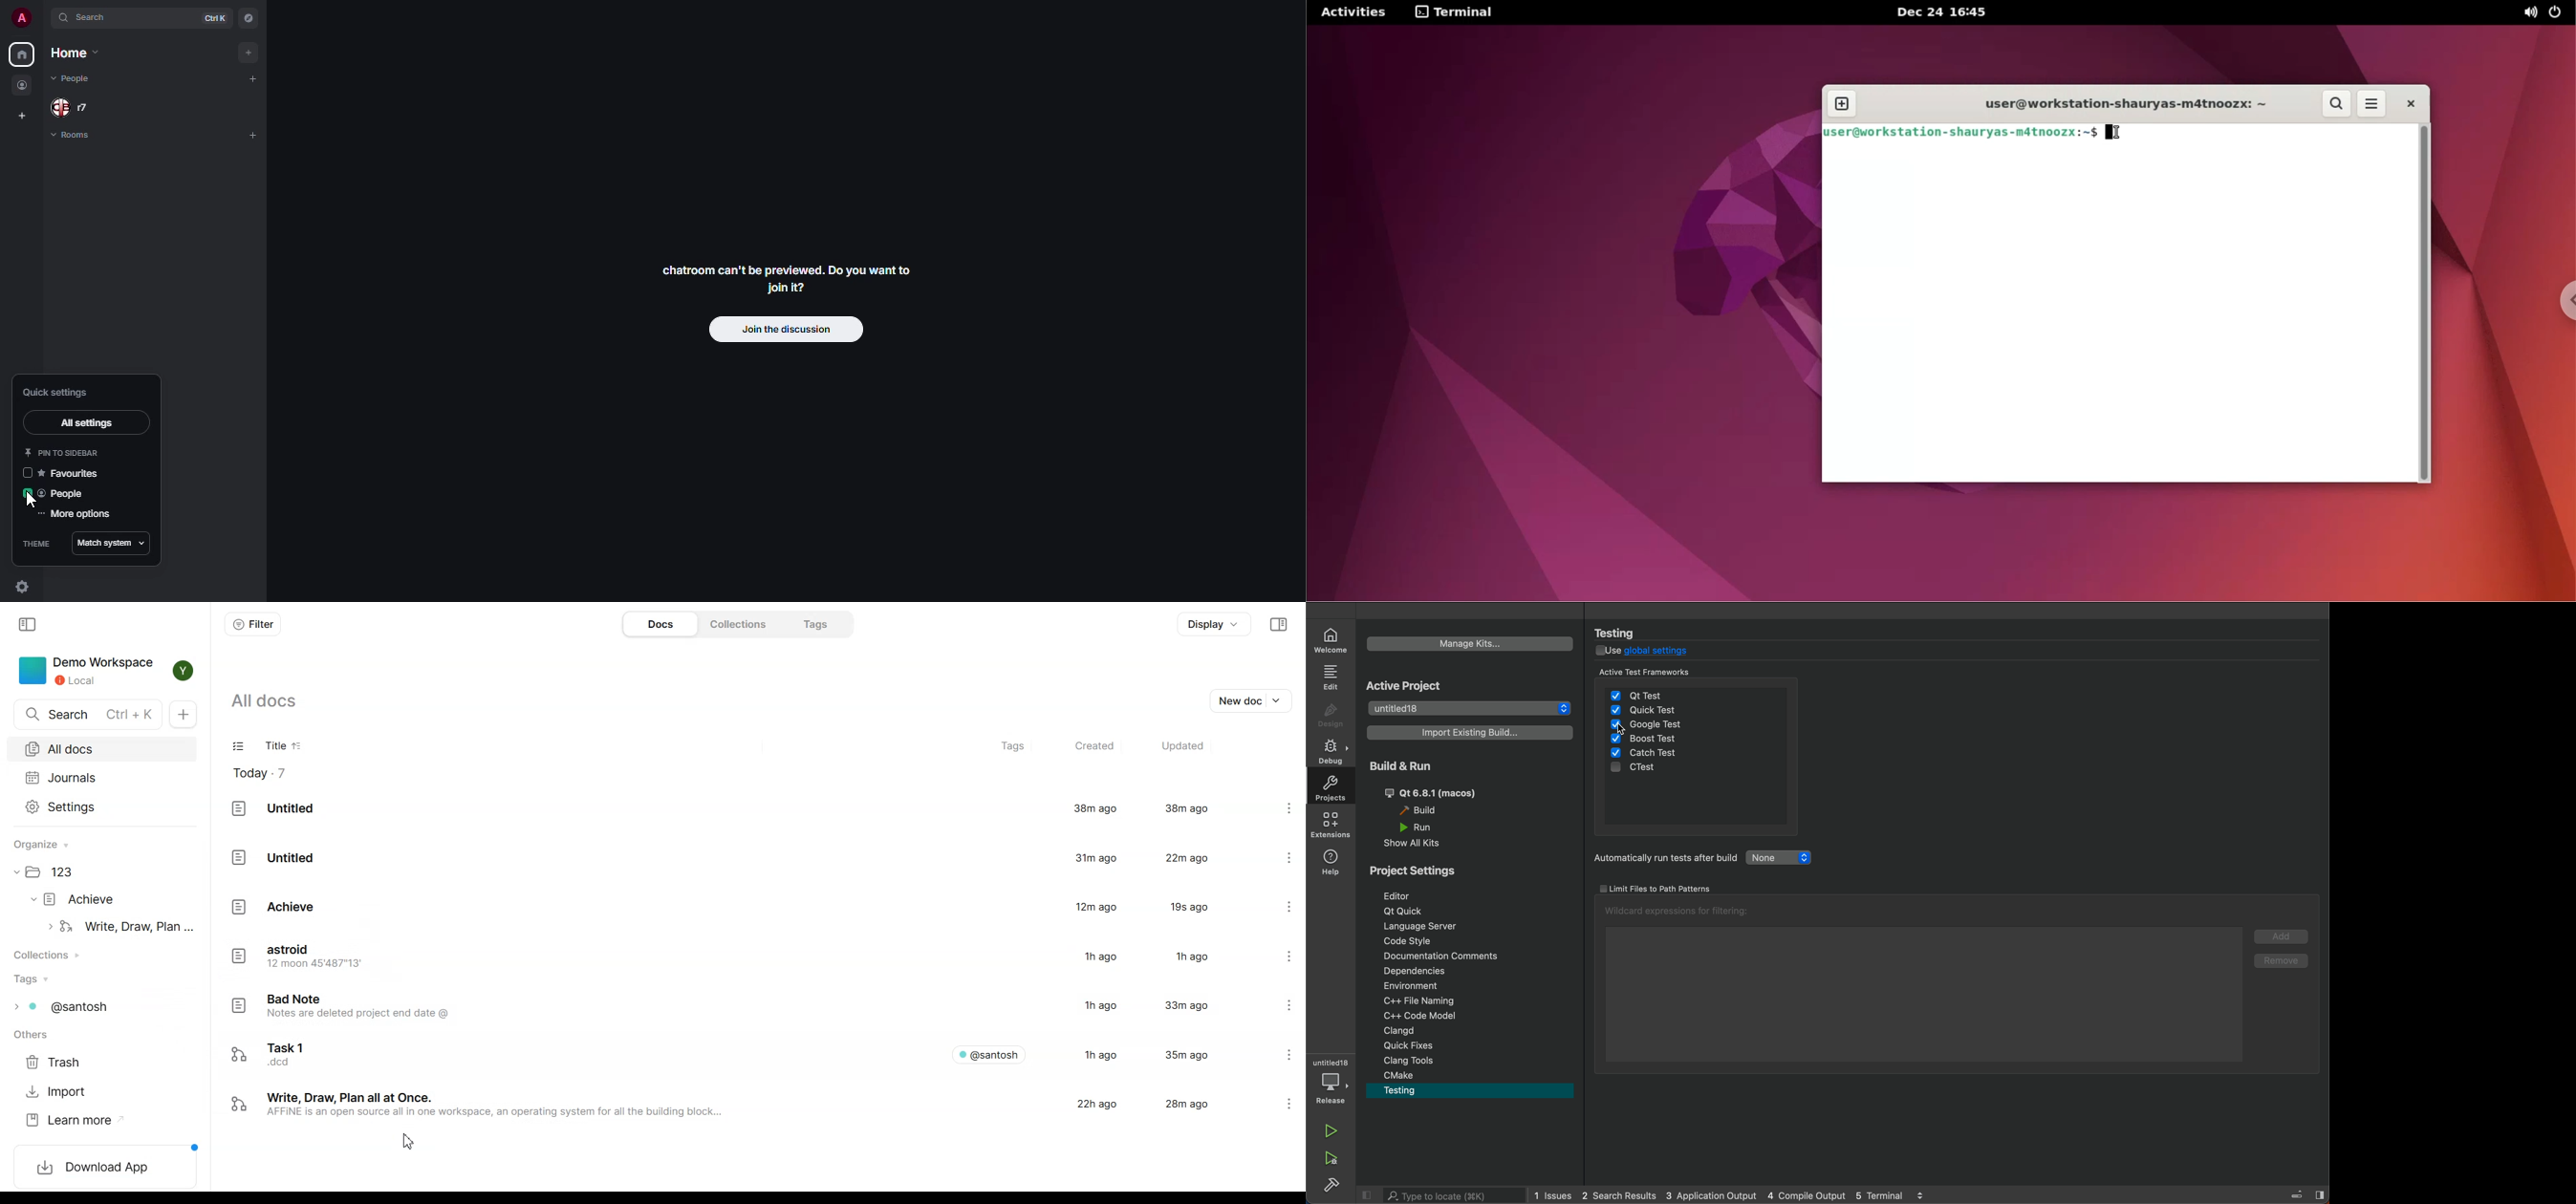 This screenshot has width=2576, height=1204. Describe the element at coordinates (30, 502) in the screenshot. I see `cursor` at that location.